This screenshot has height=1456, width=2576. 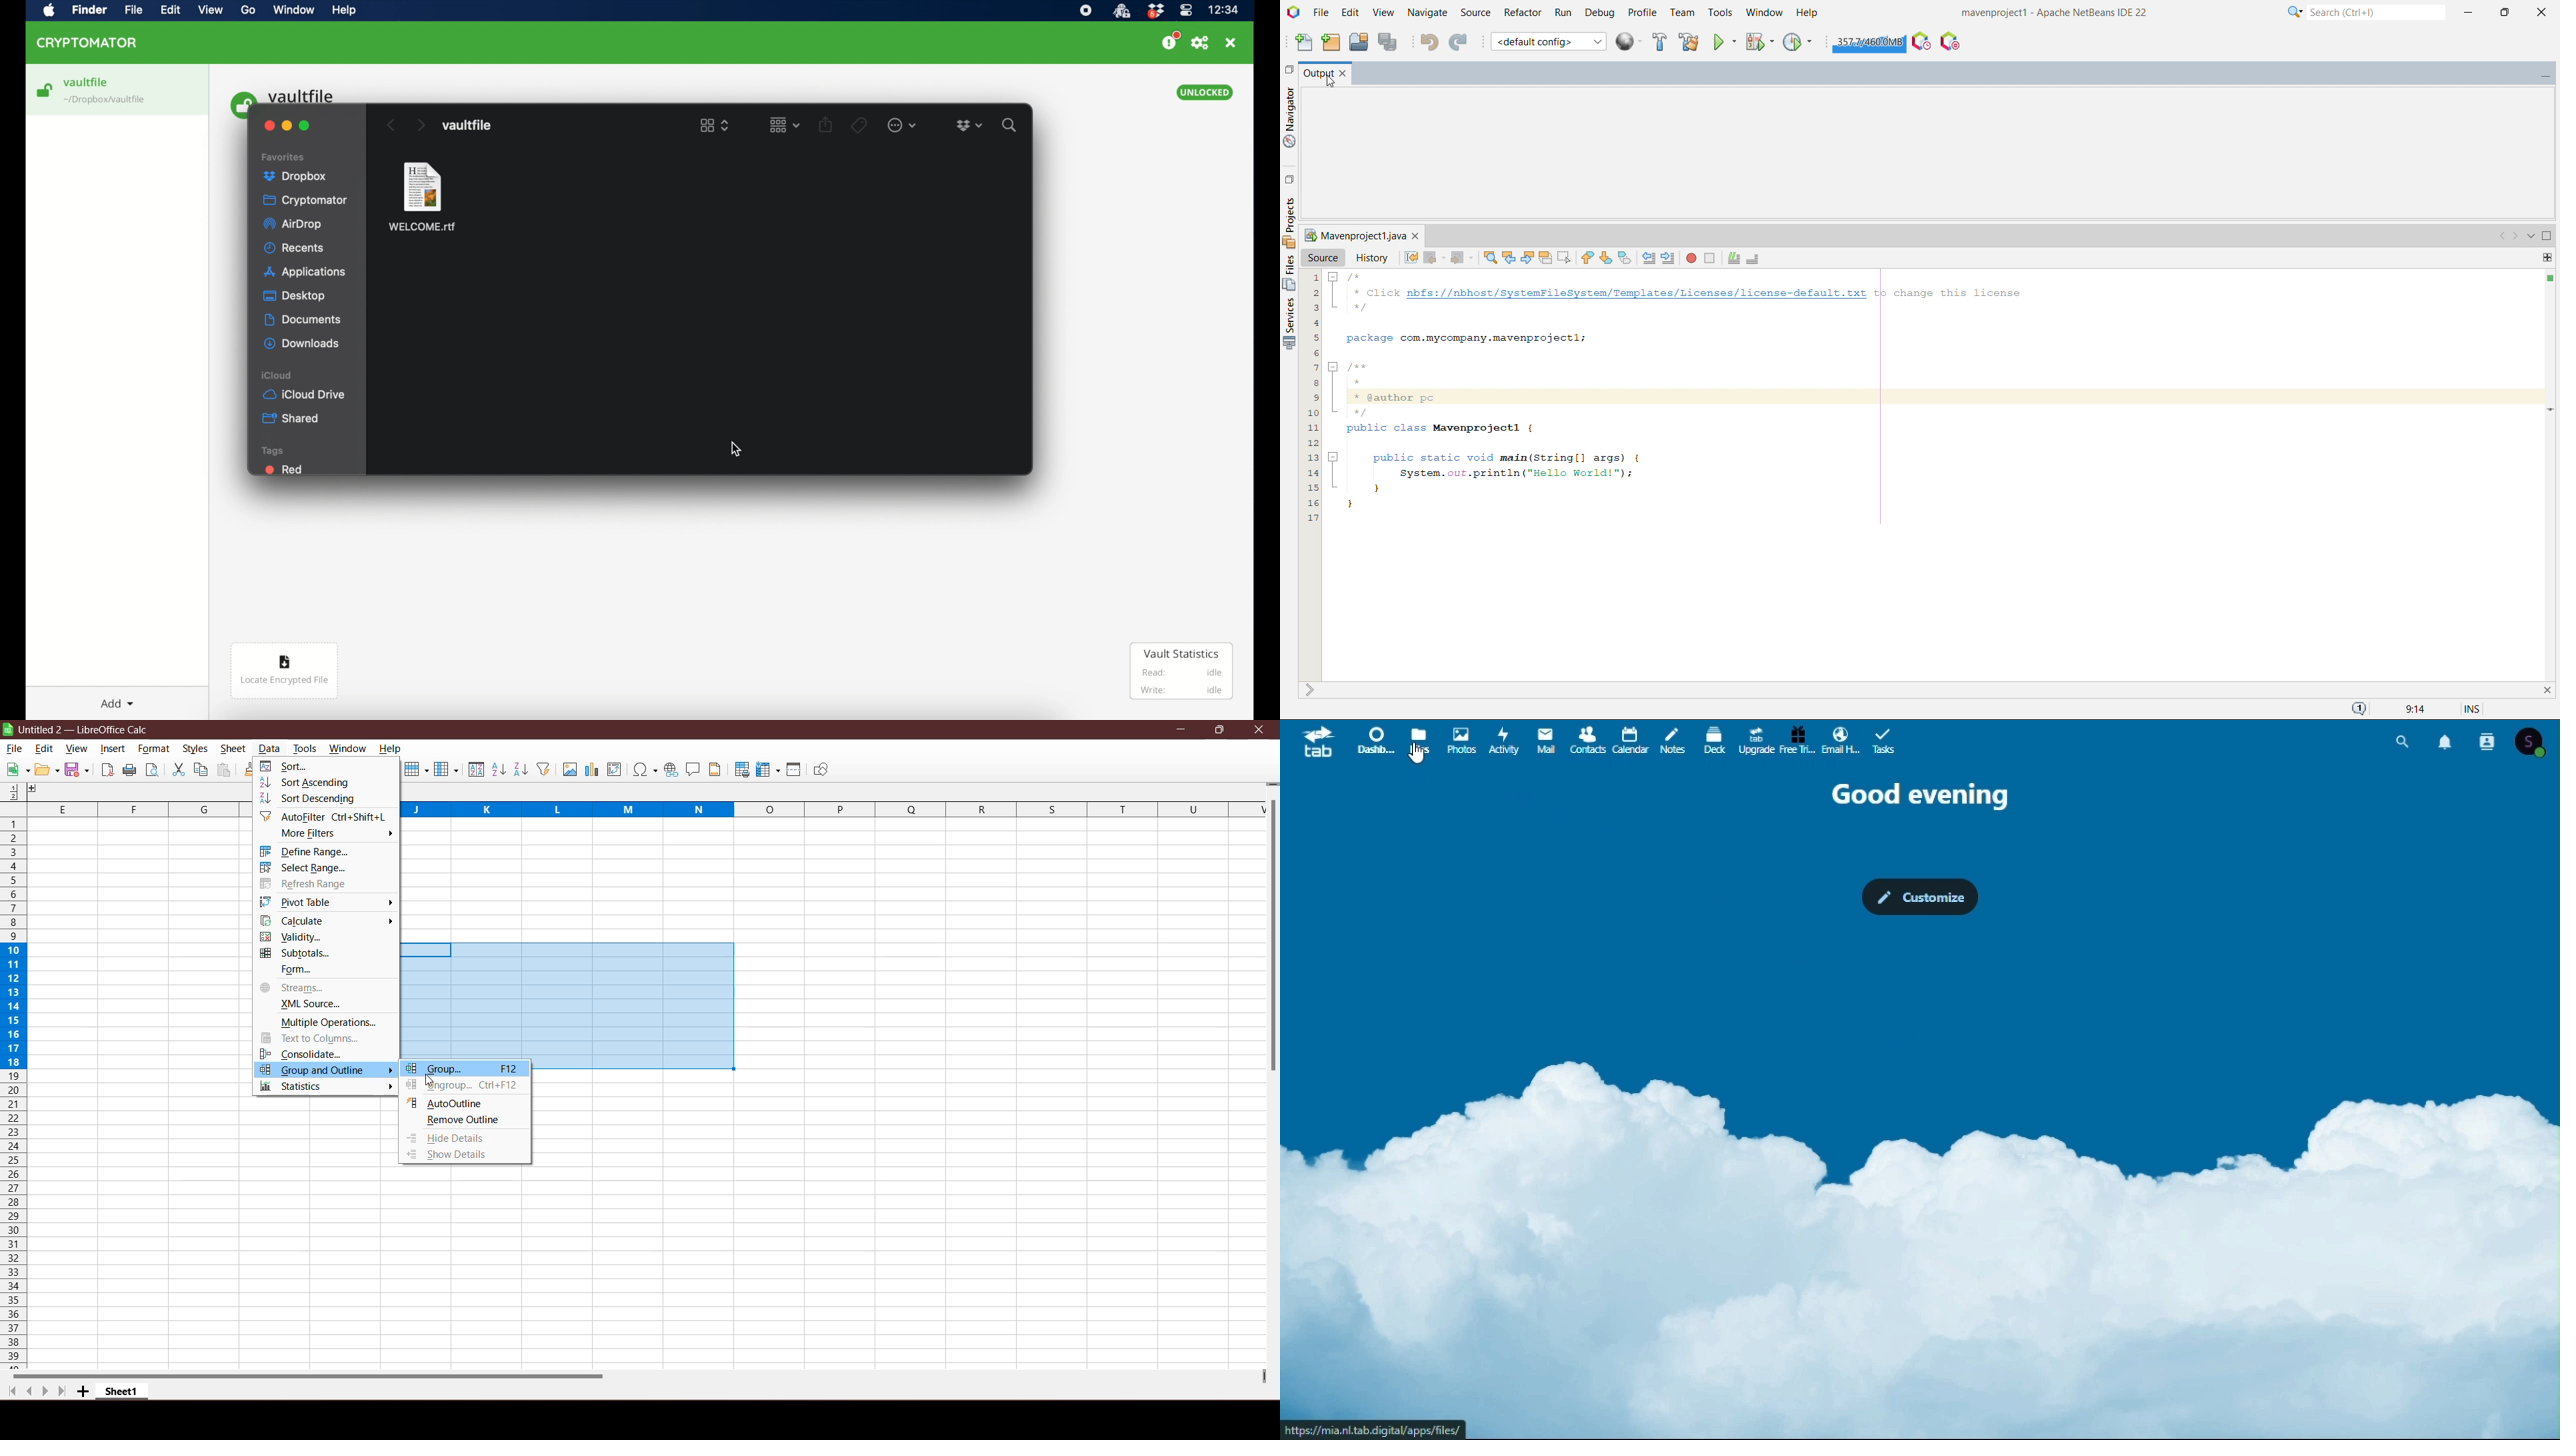 I want to click on Sort  Ascending, so click(x=498, y=769).